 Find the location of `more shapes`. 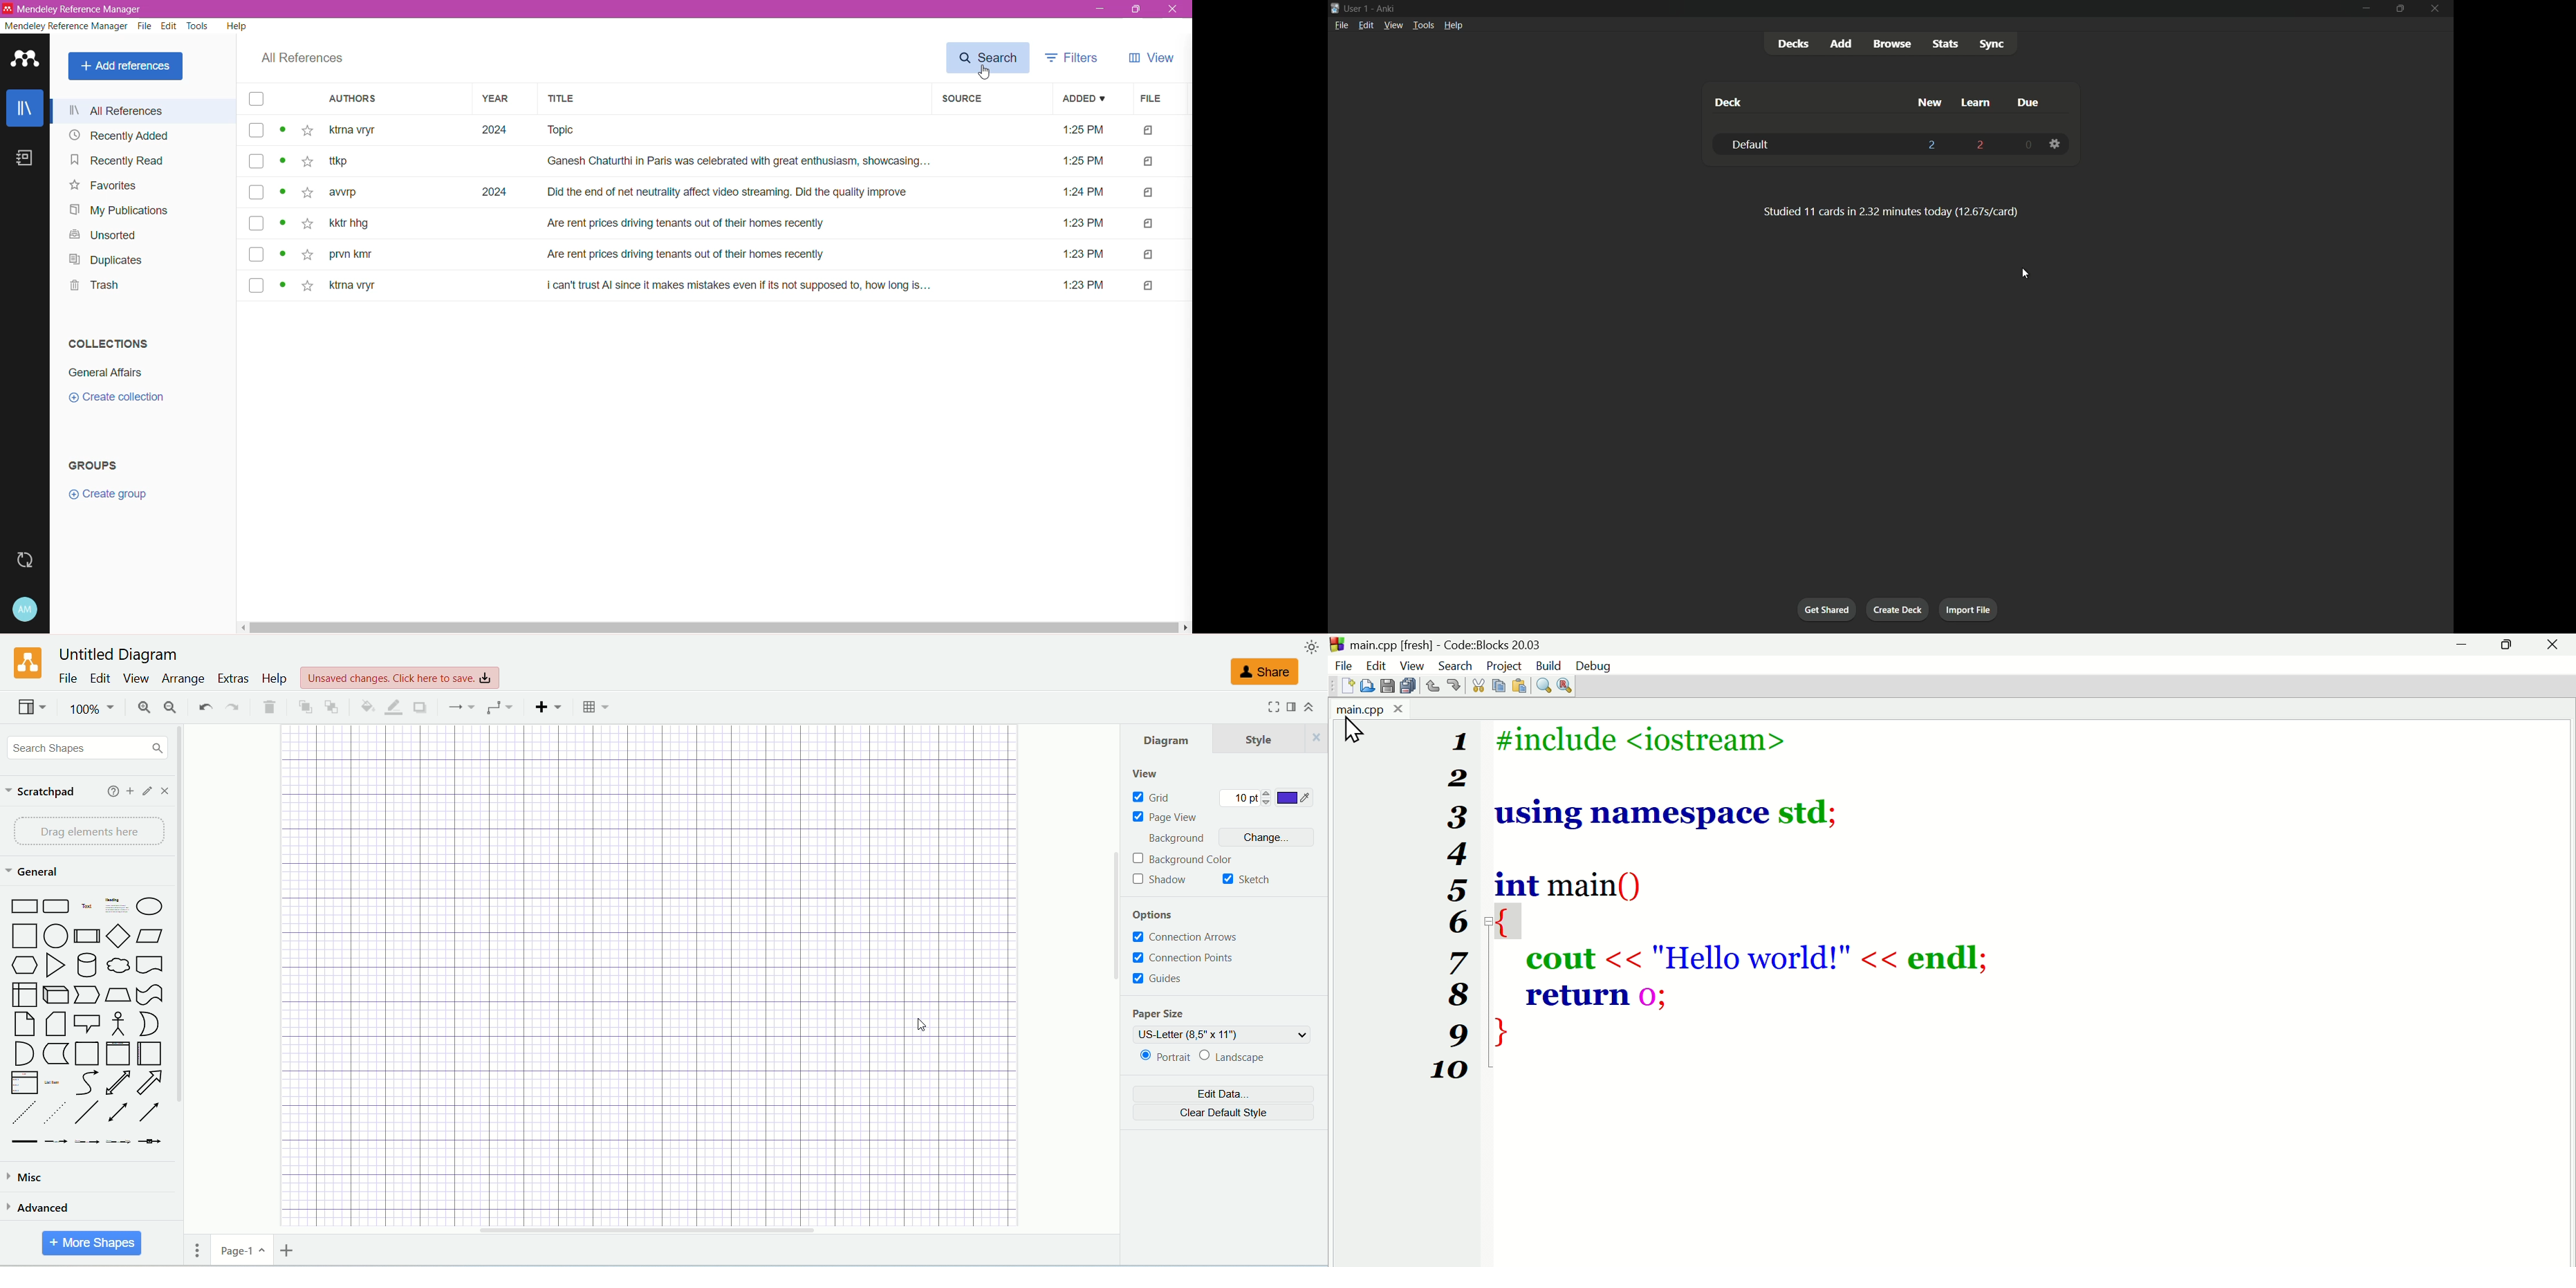

more shapes is located at coordinates (93, 1243).